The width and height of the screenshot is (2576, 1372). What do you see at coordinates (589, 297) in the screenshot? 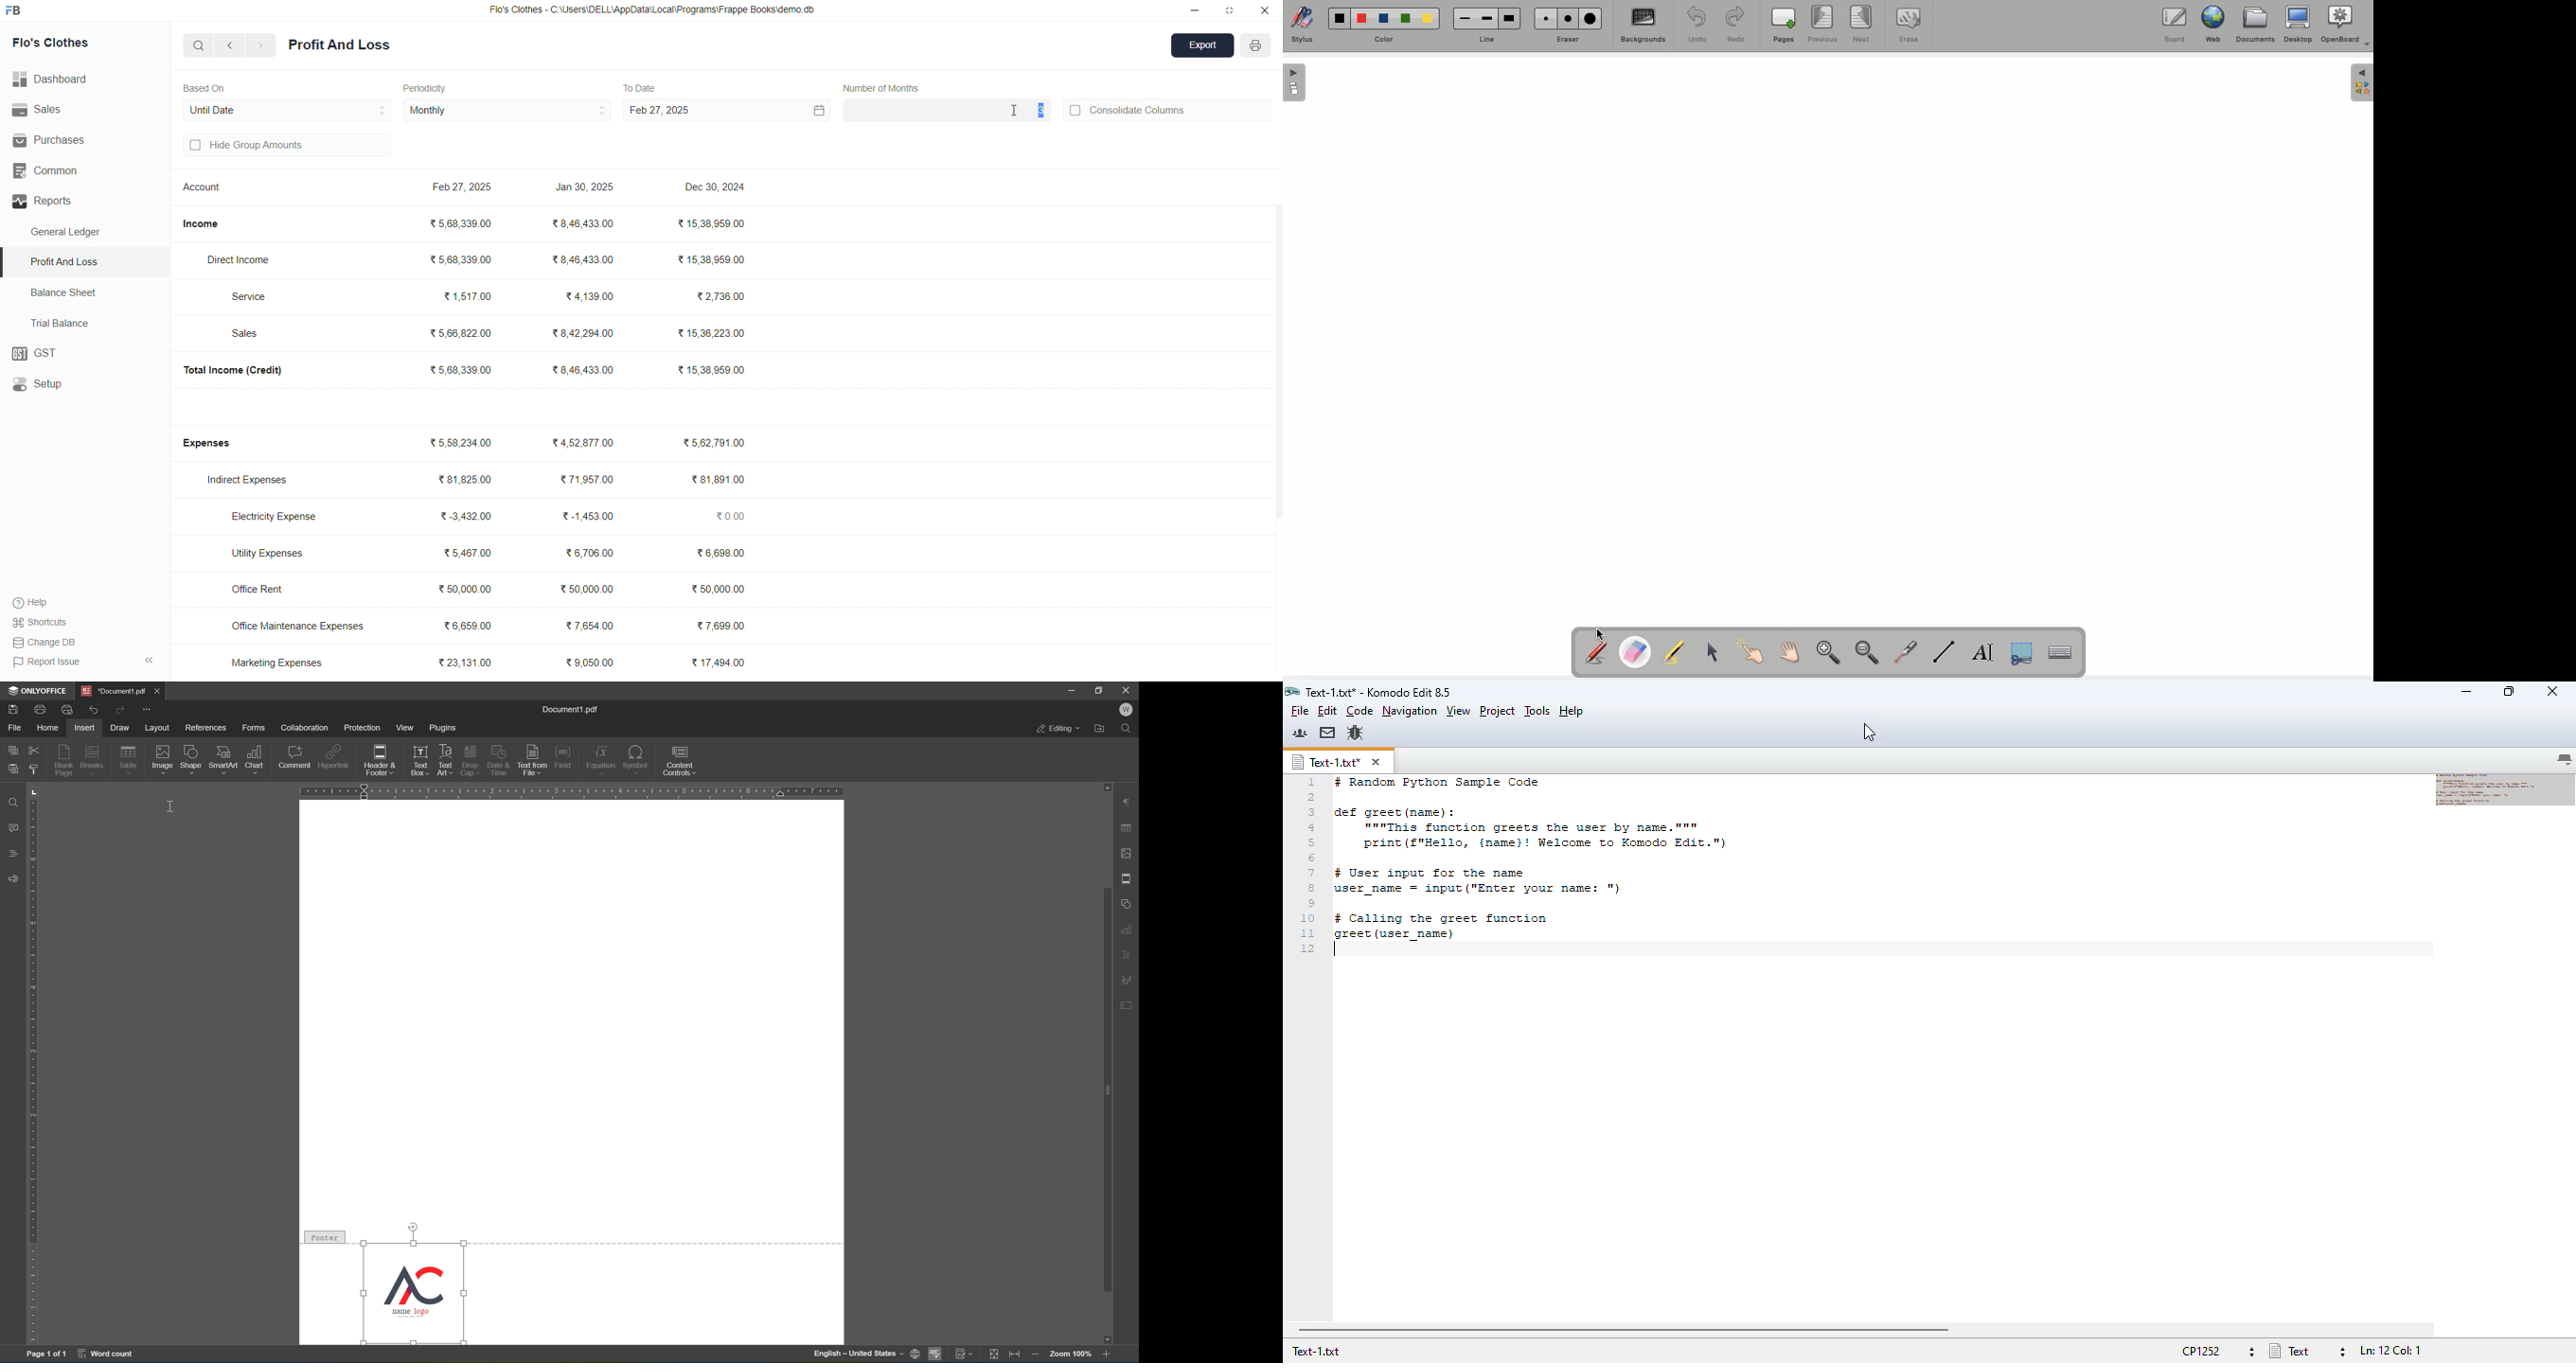
I see `₹4,139.00` at bounding box center [589, 297].